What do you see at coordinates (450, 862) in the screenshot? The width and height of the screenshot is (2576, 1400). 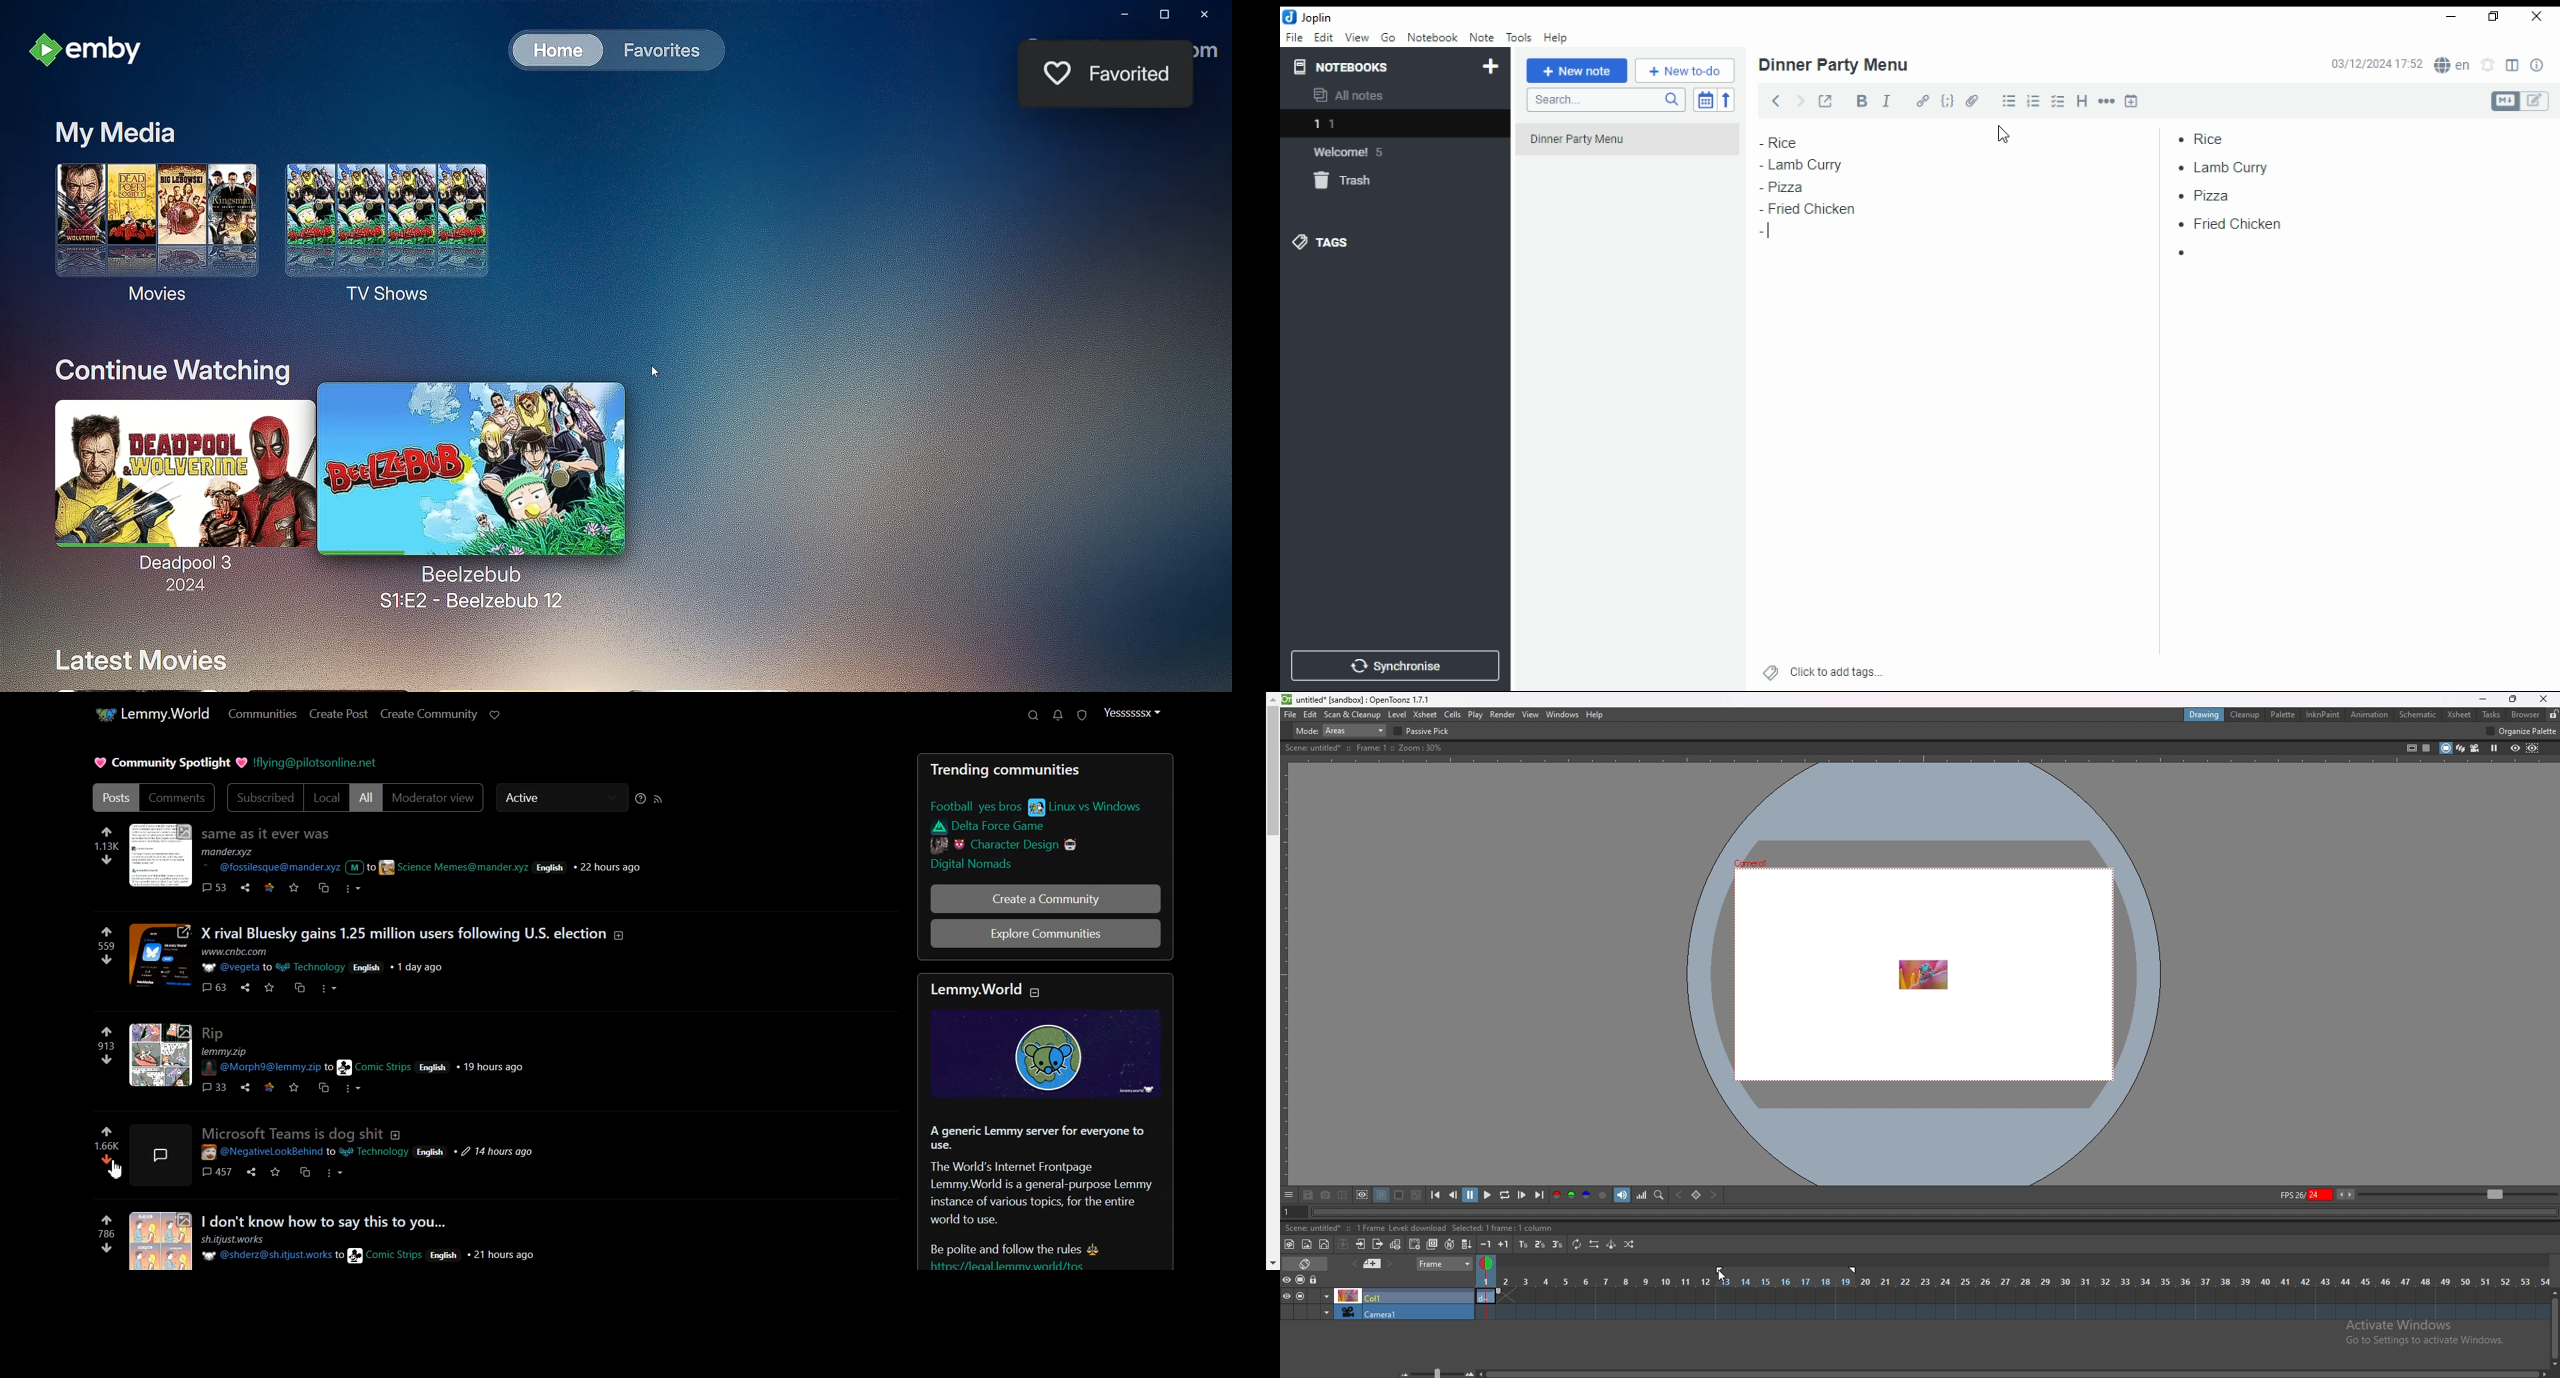 I see `post details` at bounding box center [450, 862].